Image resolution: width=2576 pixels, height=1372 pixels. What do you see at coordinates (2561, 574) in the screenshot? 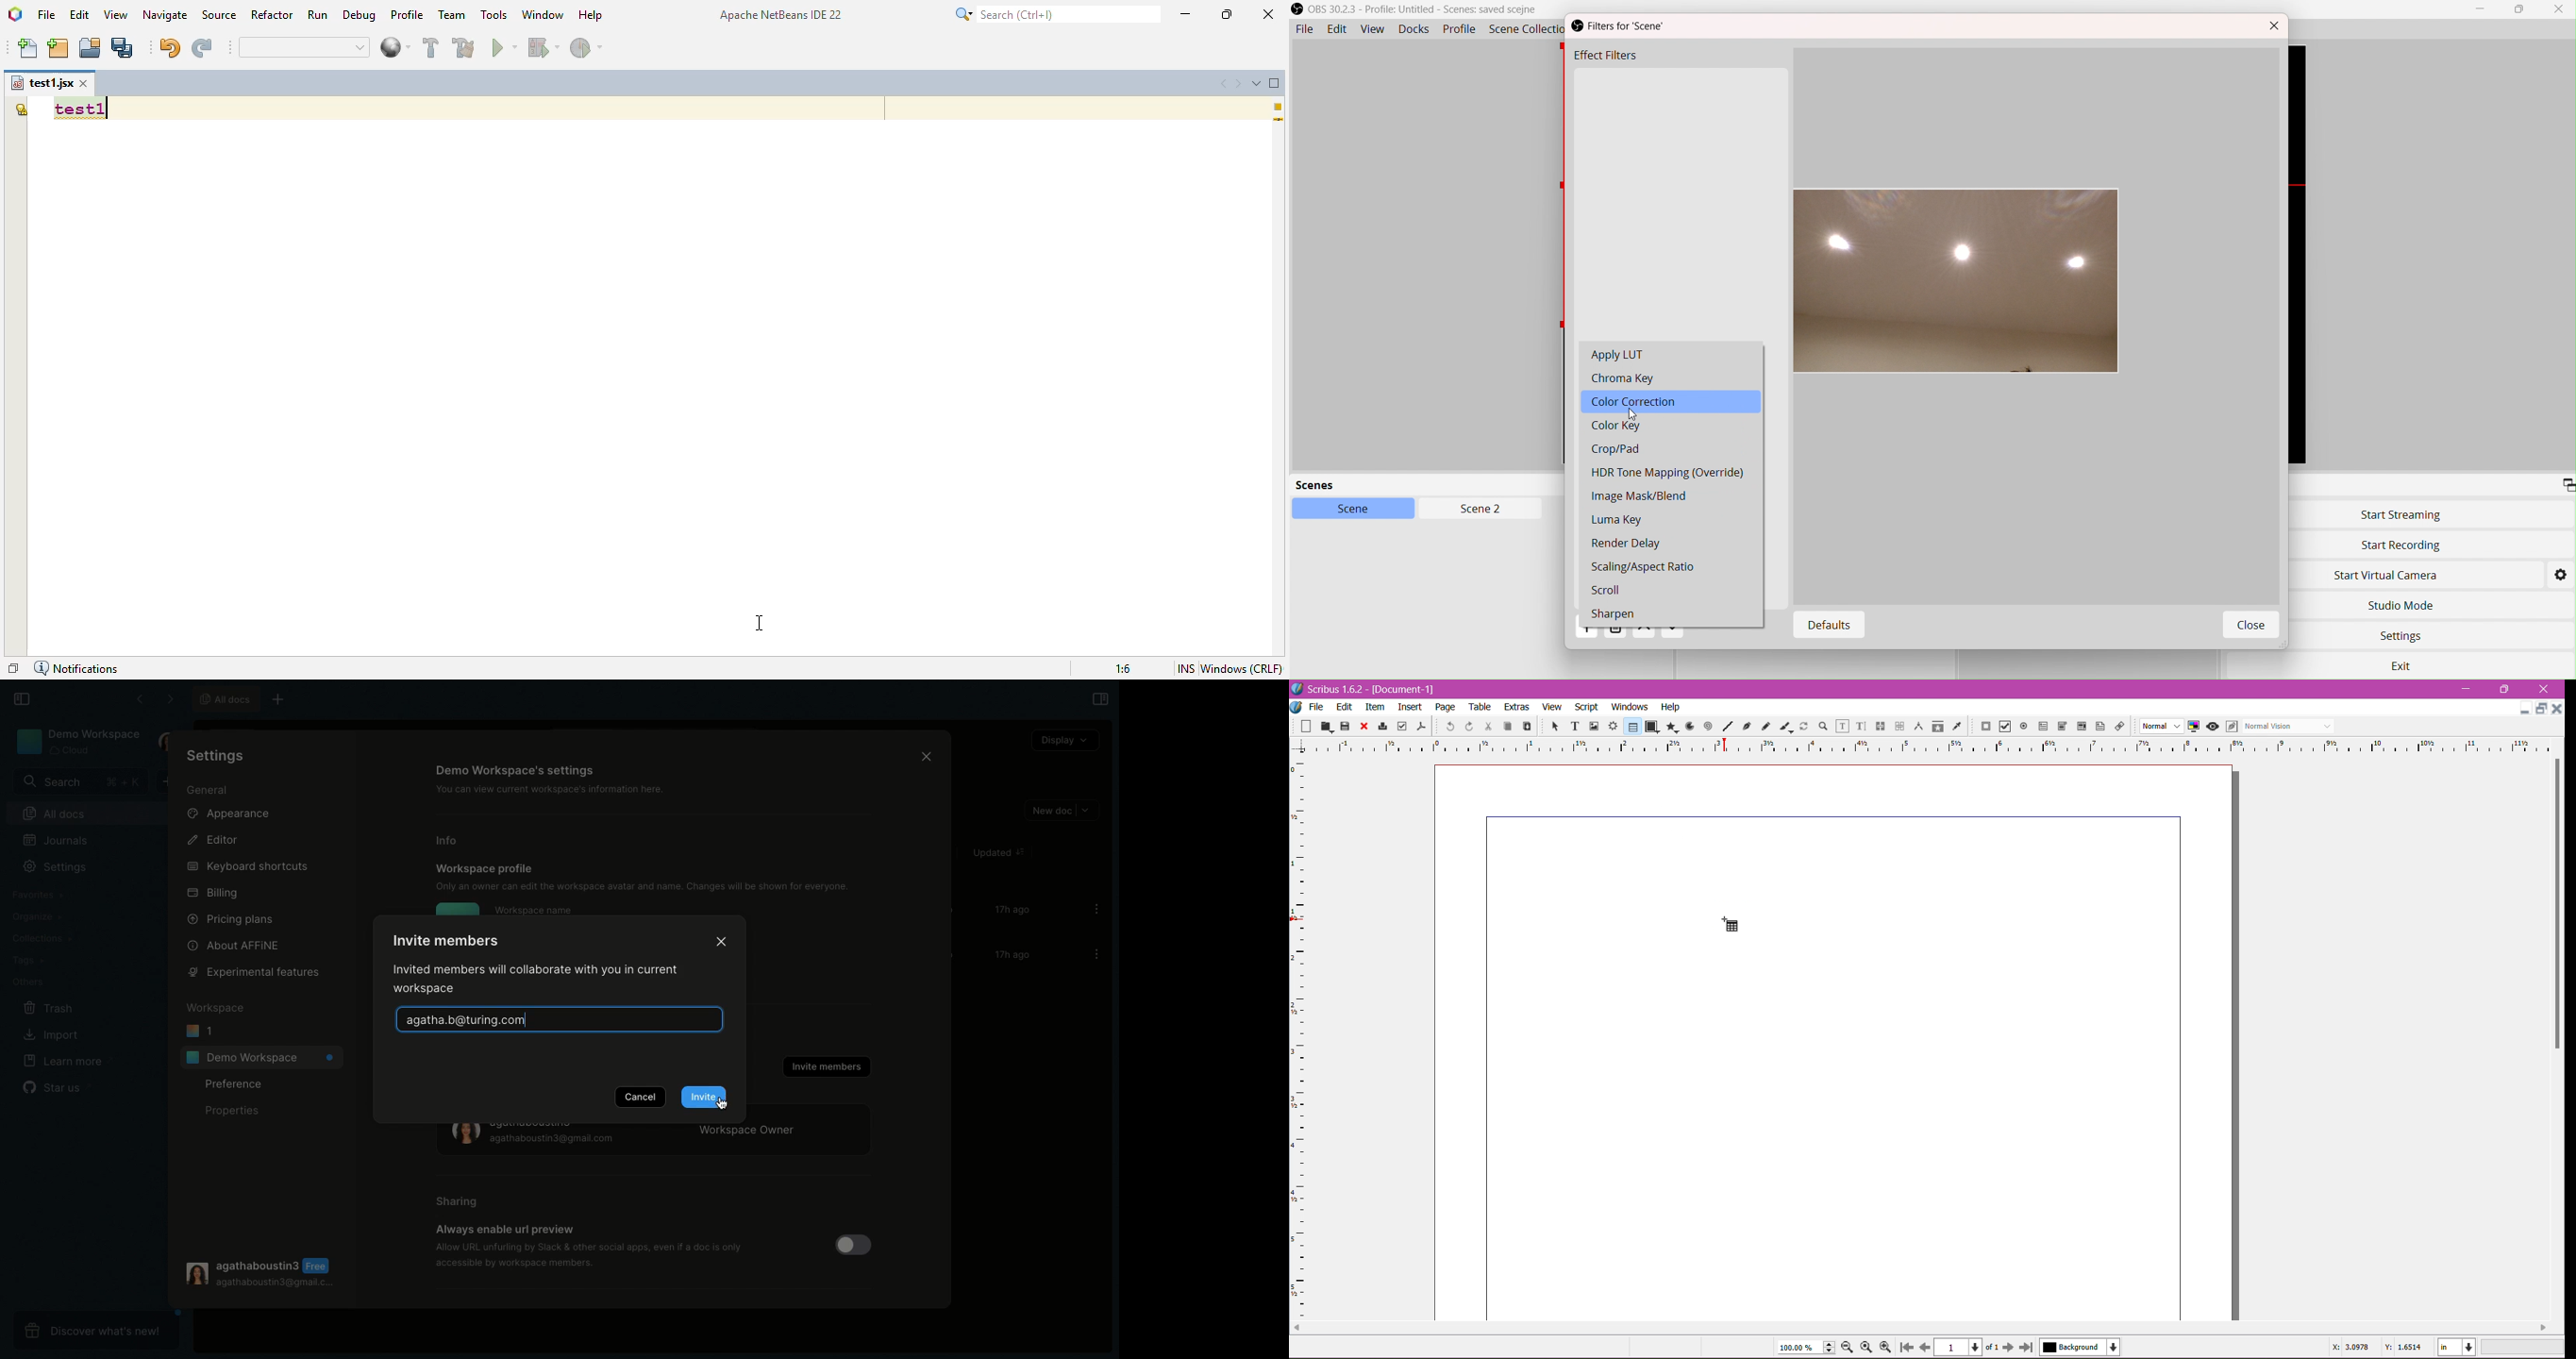
I see `Settings` at bounding box center [2561, 574].